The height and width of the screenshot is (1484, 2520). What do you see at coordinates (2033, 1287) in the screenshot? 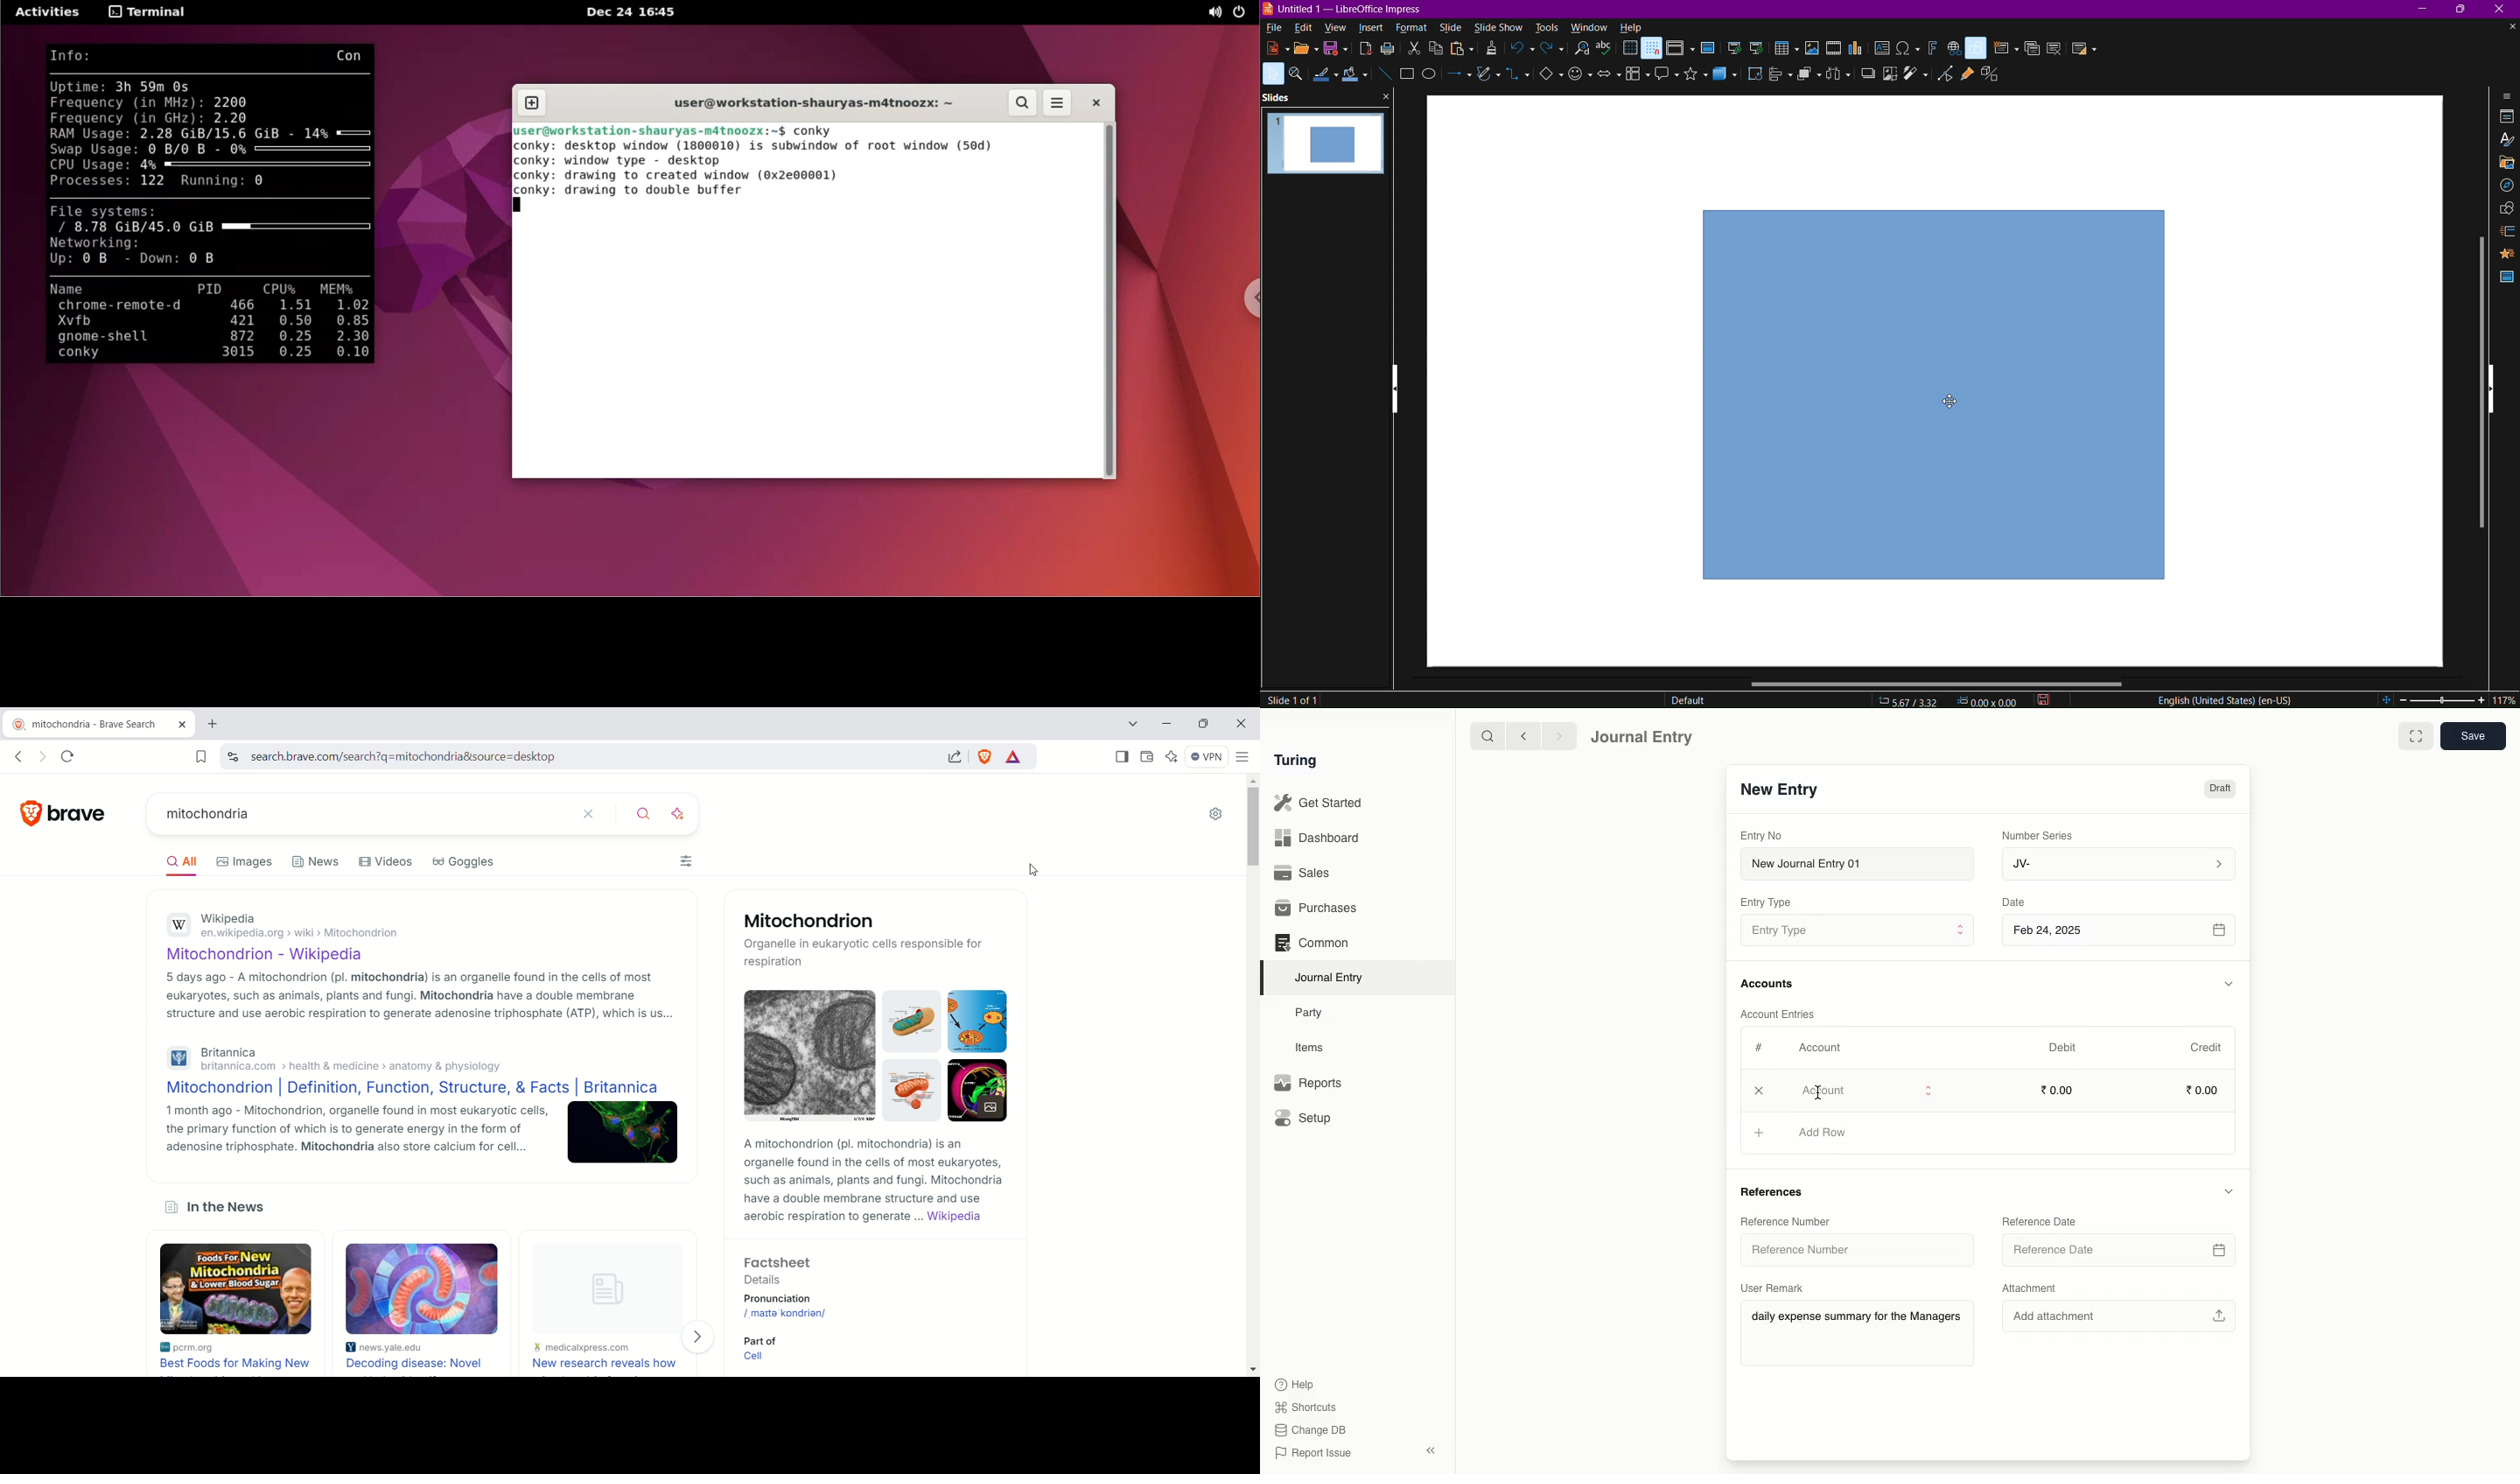
I see `Attachment` at bounding box center [2033, 1287].